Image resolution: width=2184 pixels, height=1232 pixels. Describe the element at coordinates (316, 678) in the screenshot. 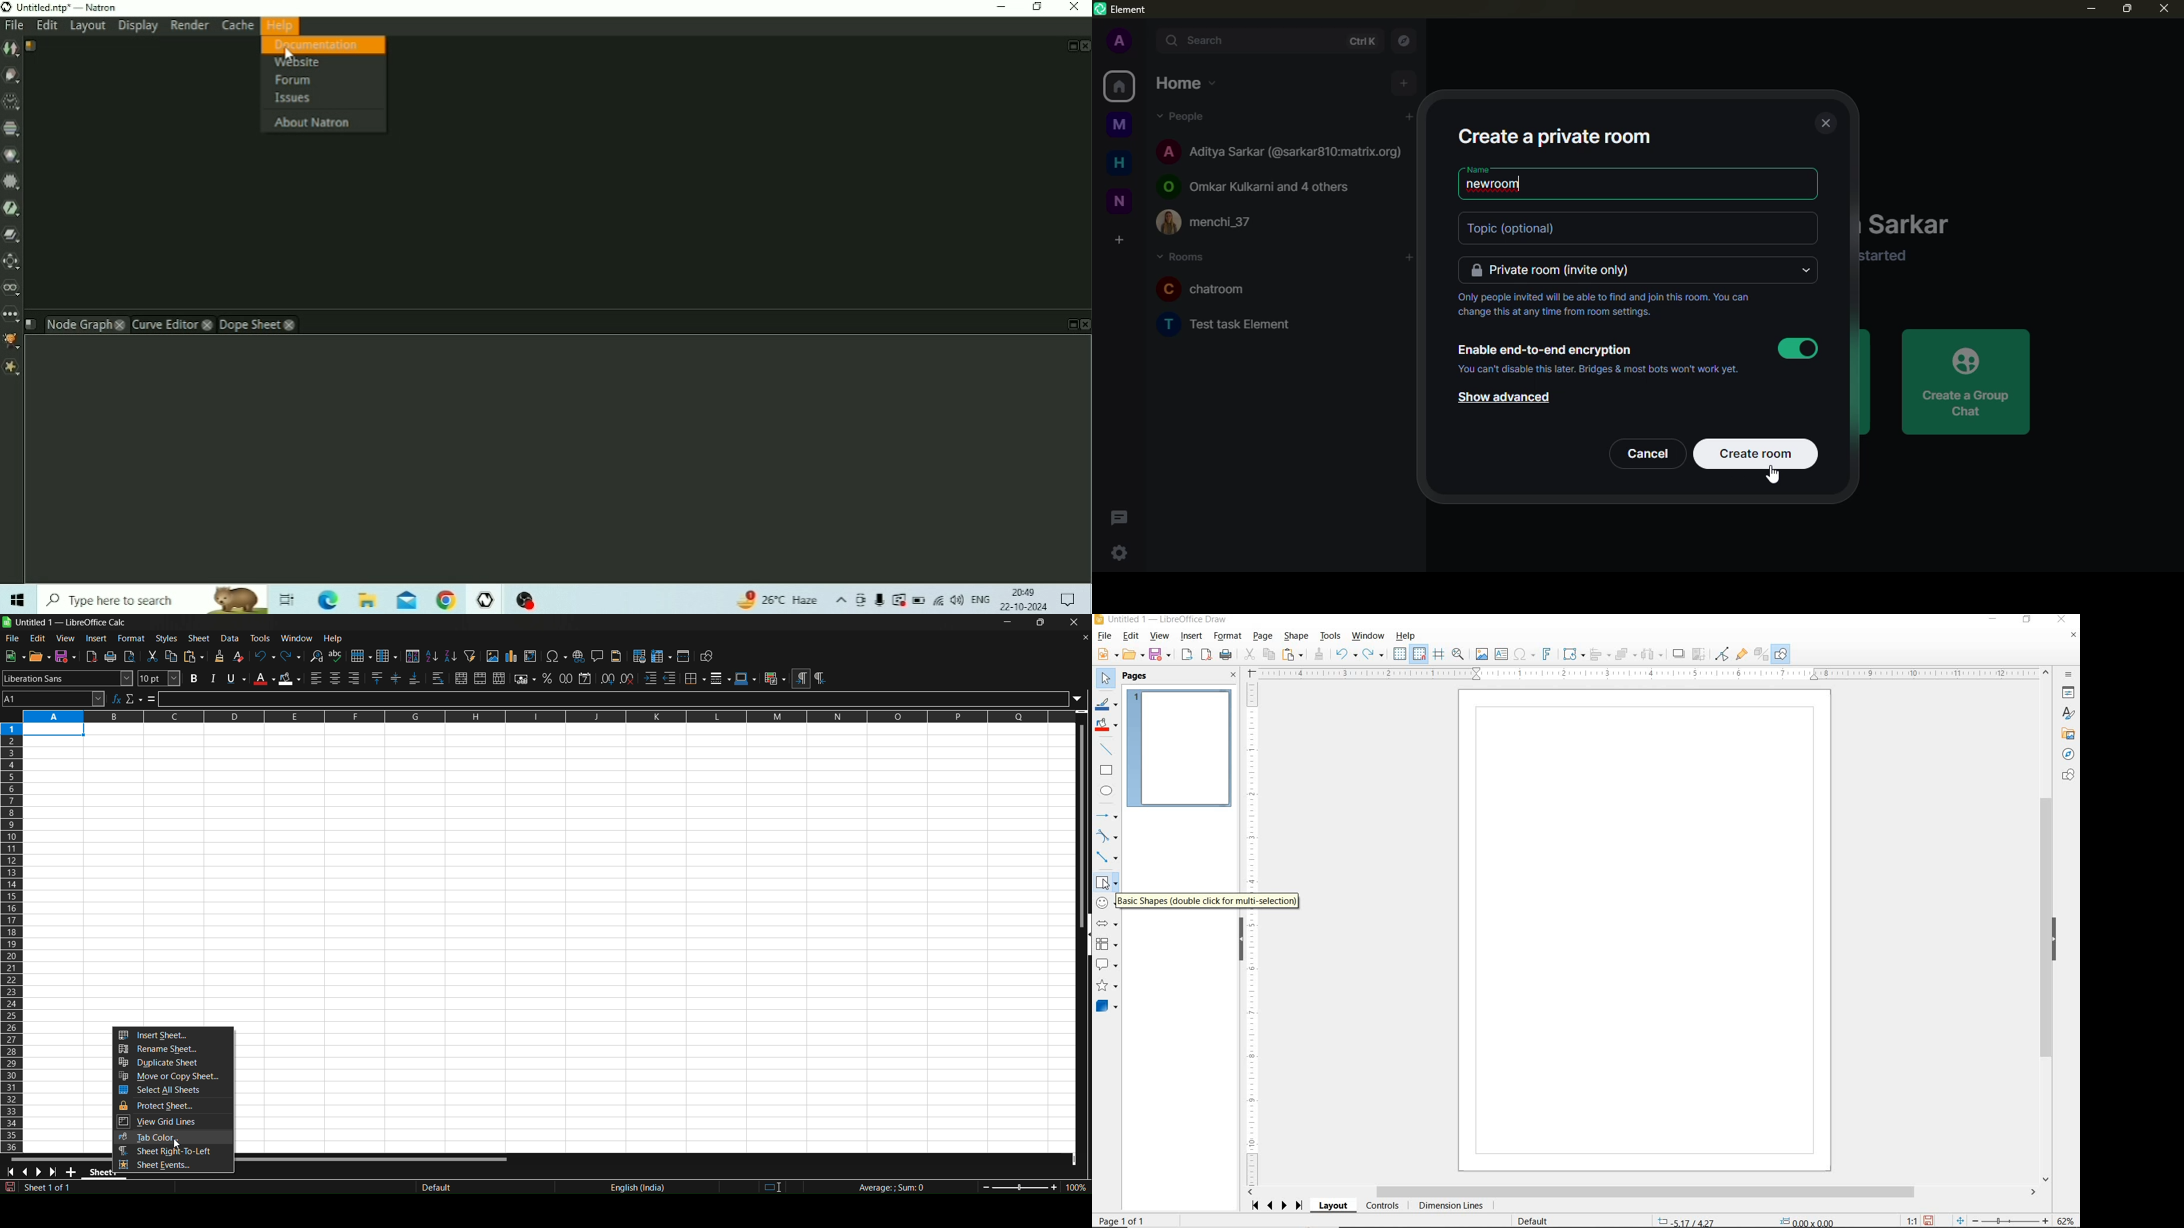

I see `align left` at that location.